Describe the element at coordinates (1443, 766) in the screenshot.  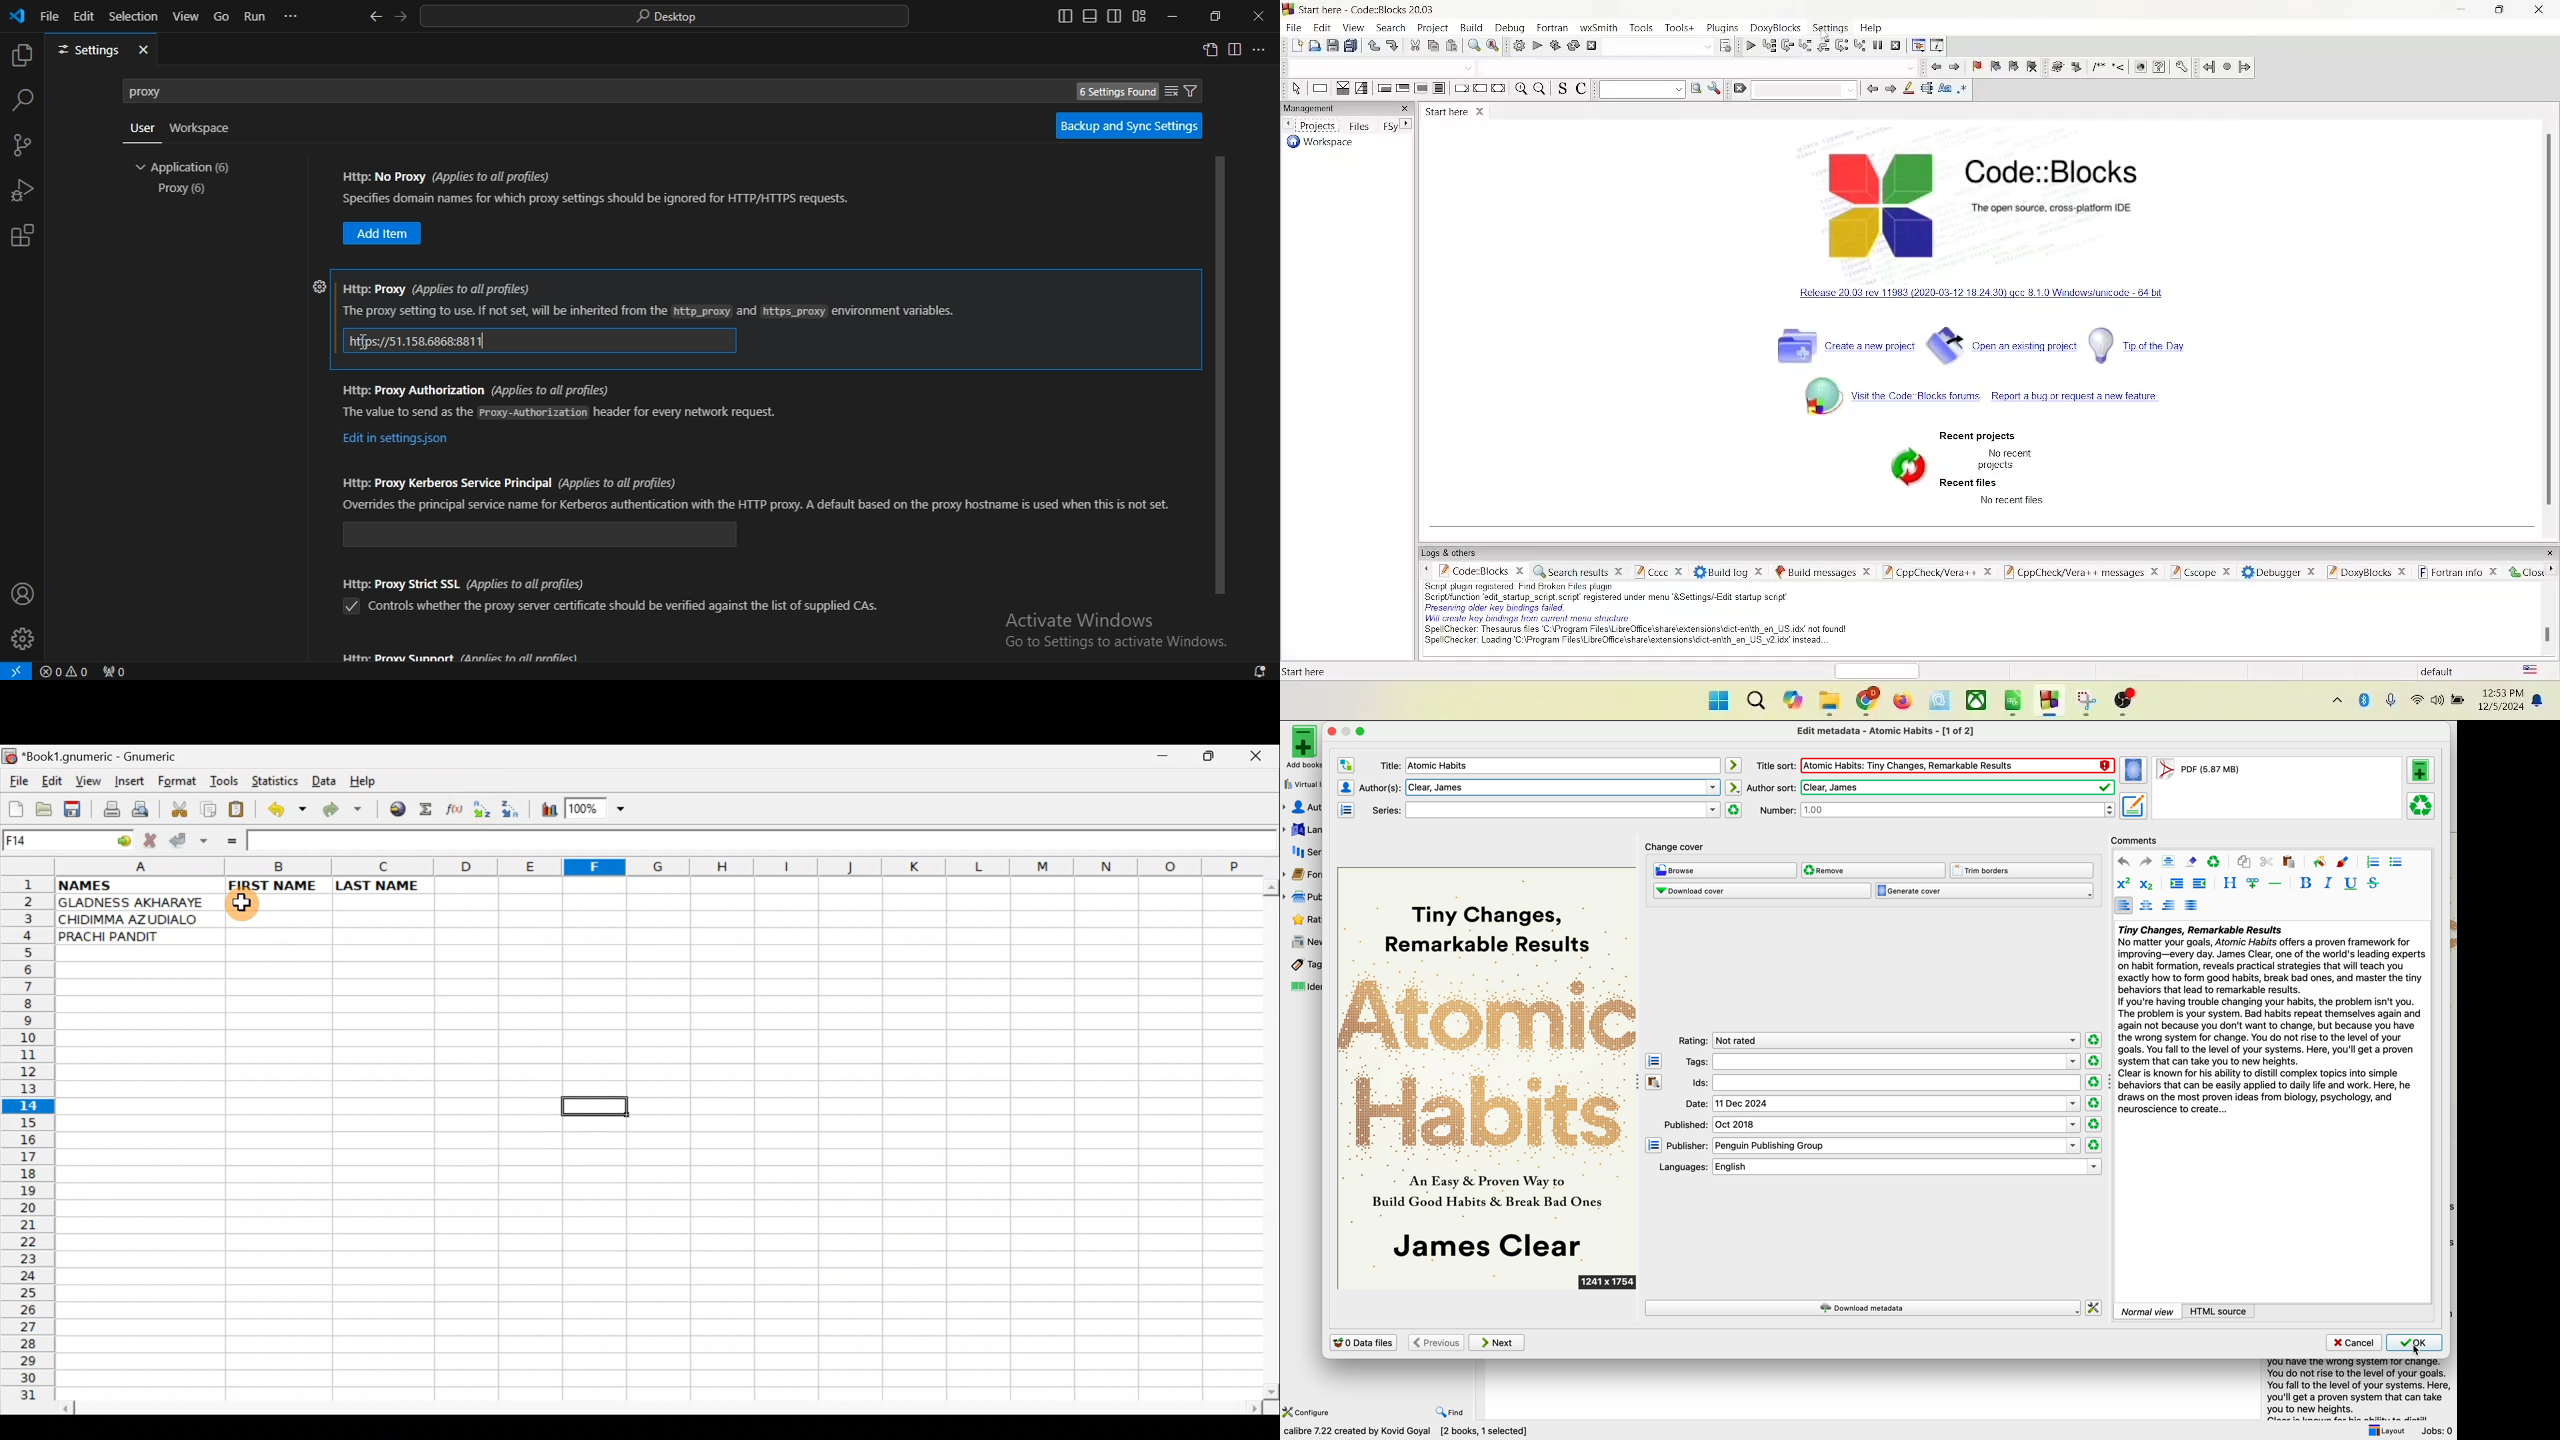
I see `title modified` at that location.